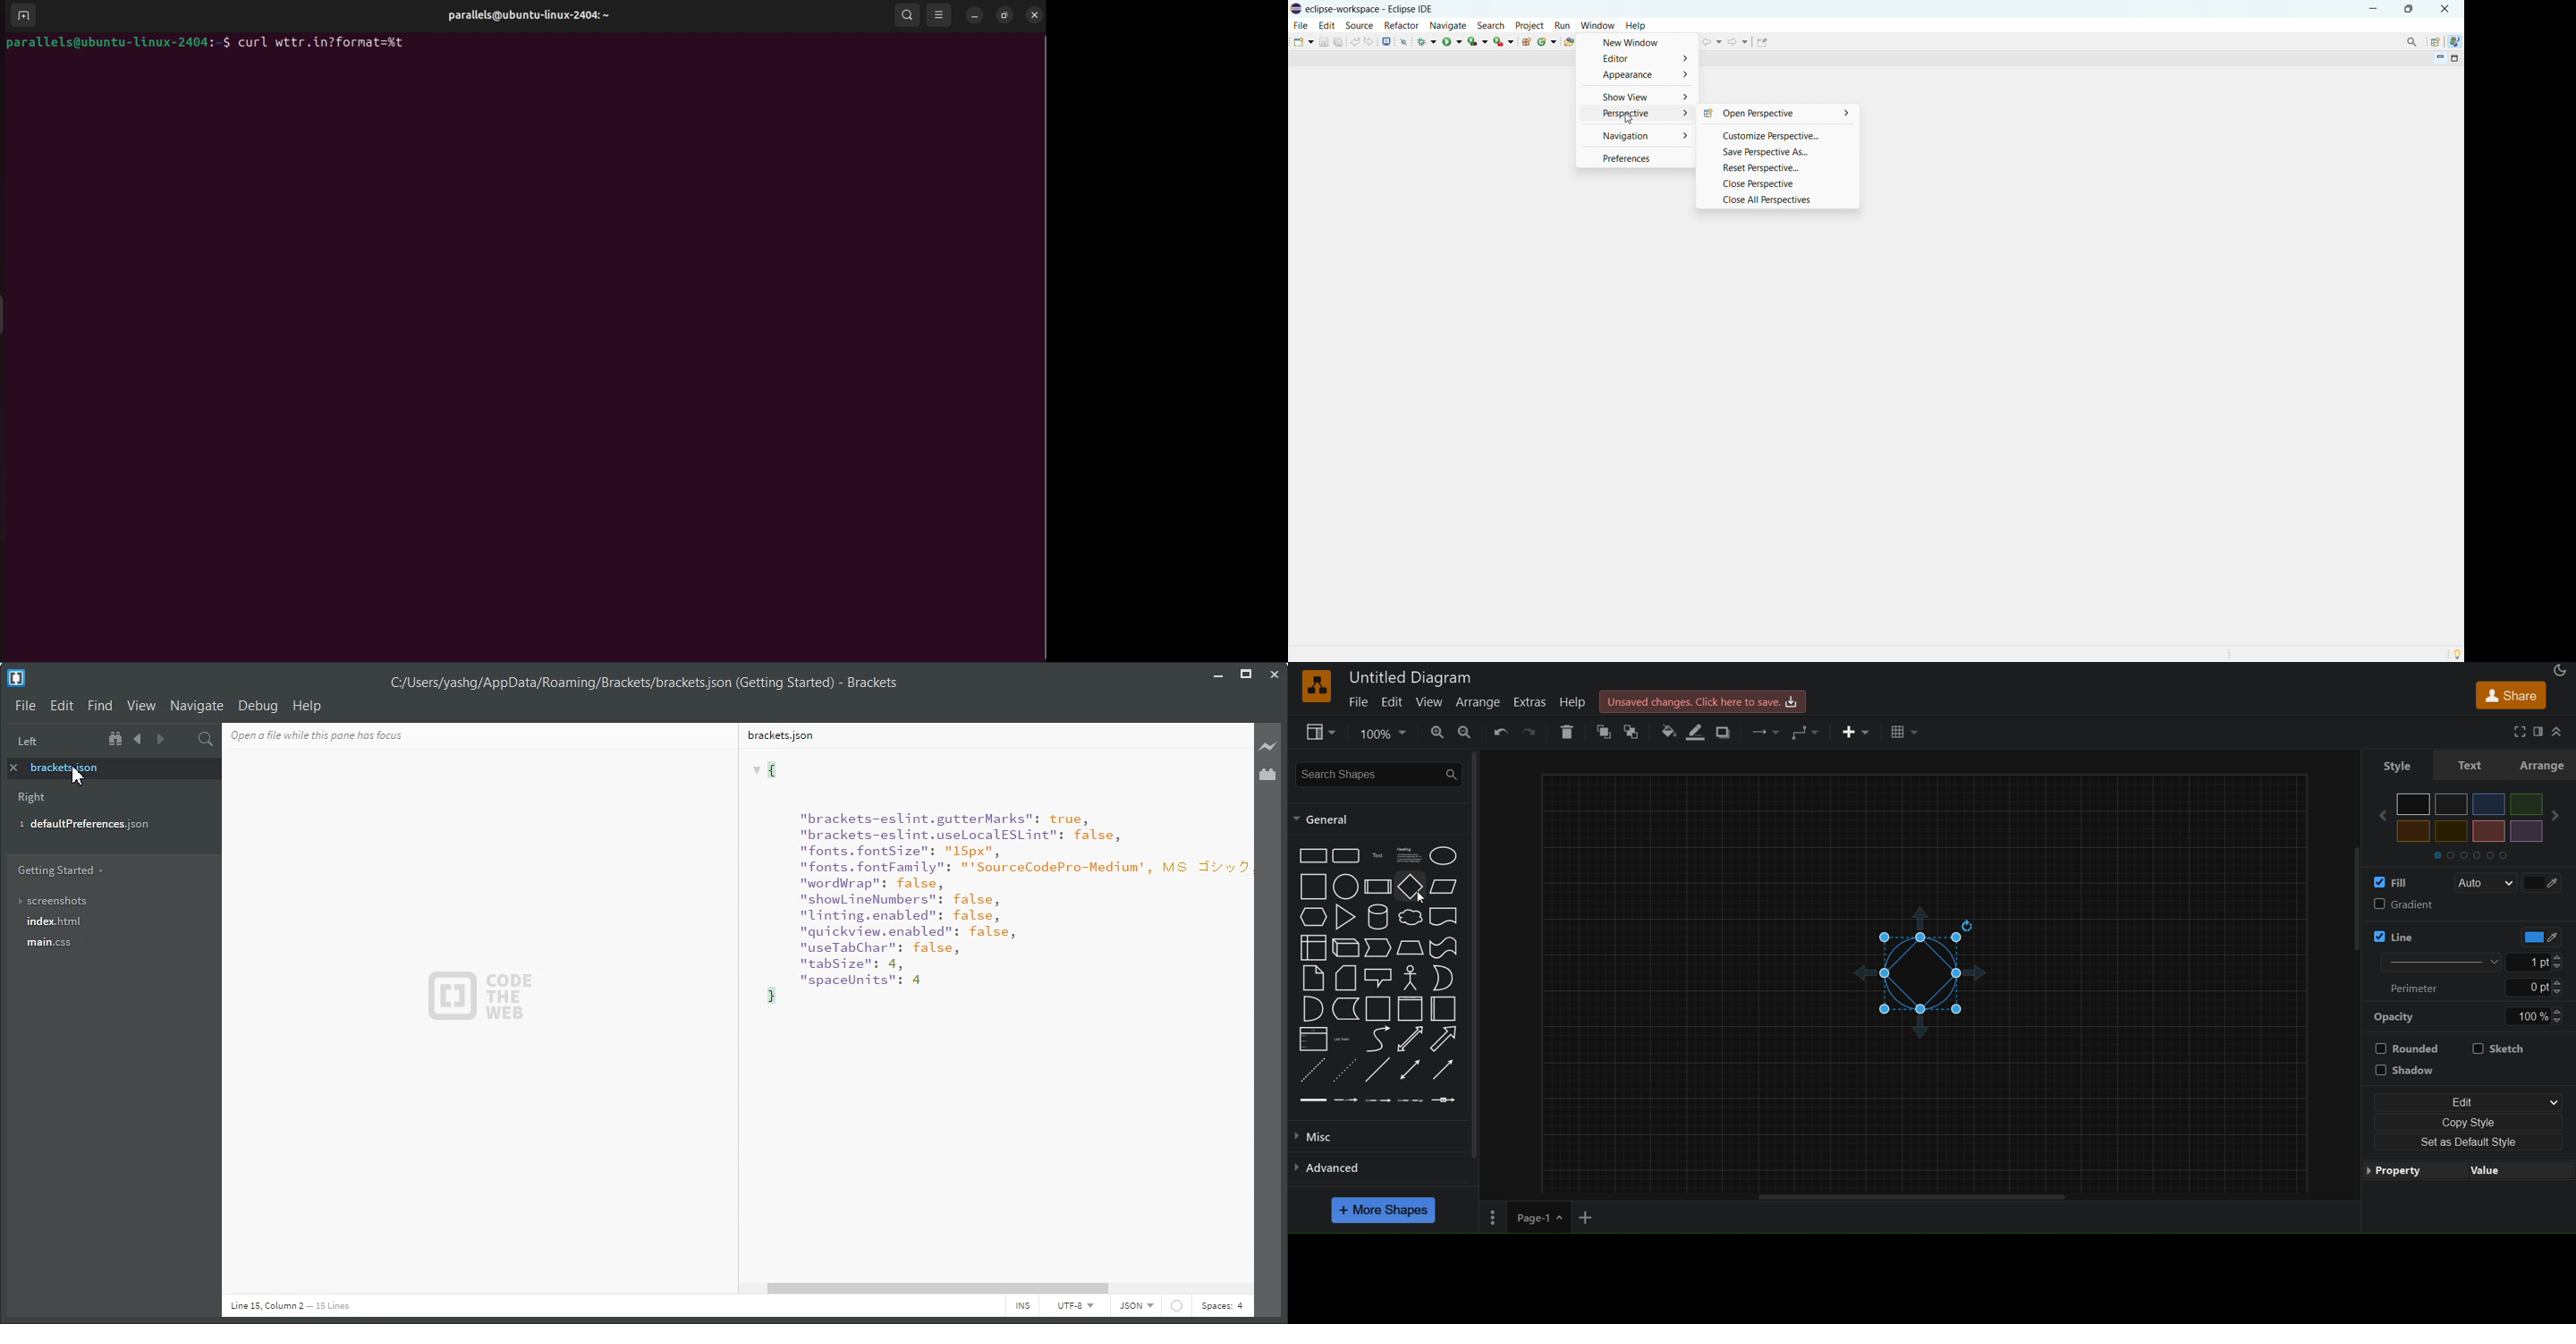 This screenshot has height=1344, width=2576. I want to click on zoom out, so click(1468, 732).